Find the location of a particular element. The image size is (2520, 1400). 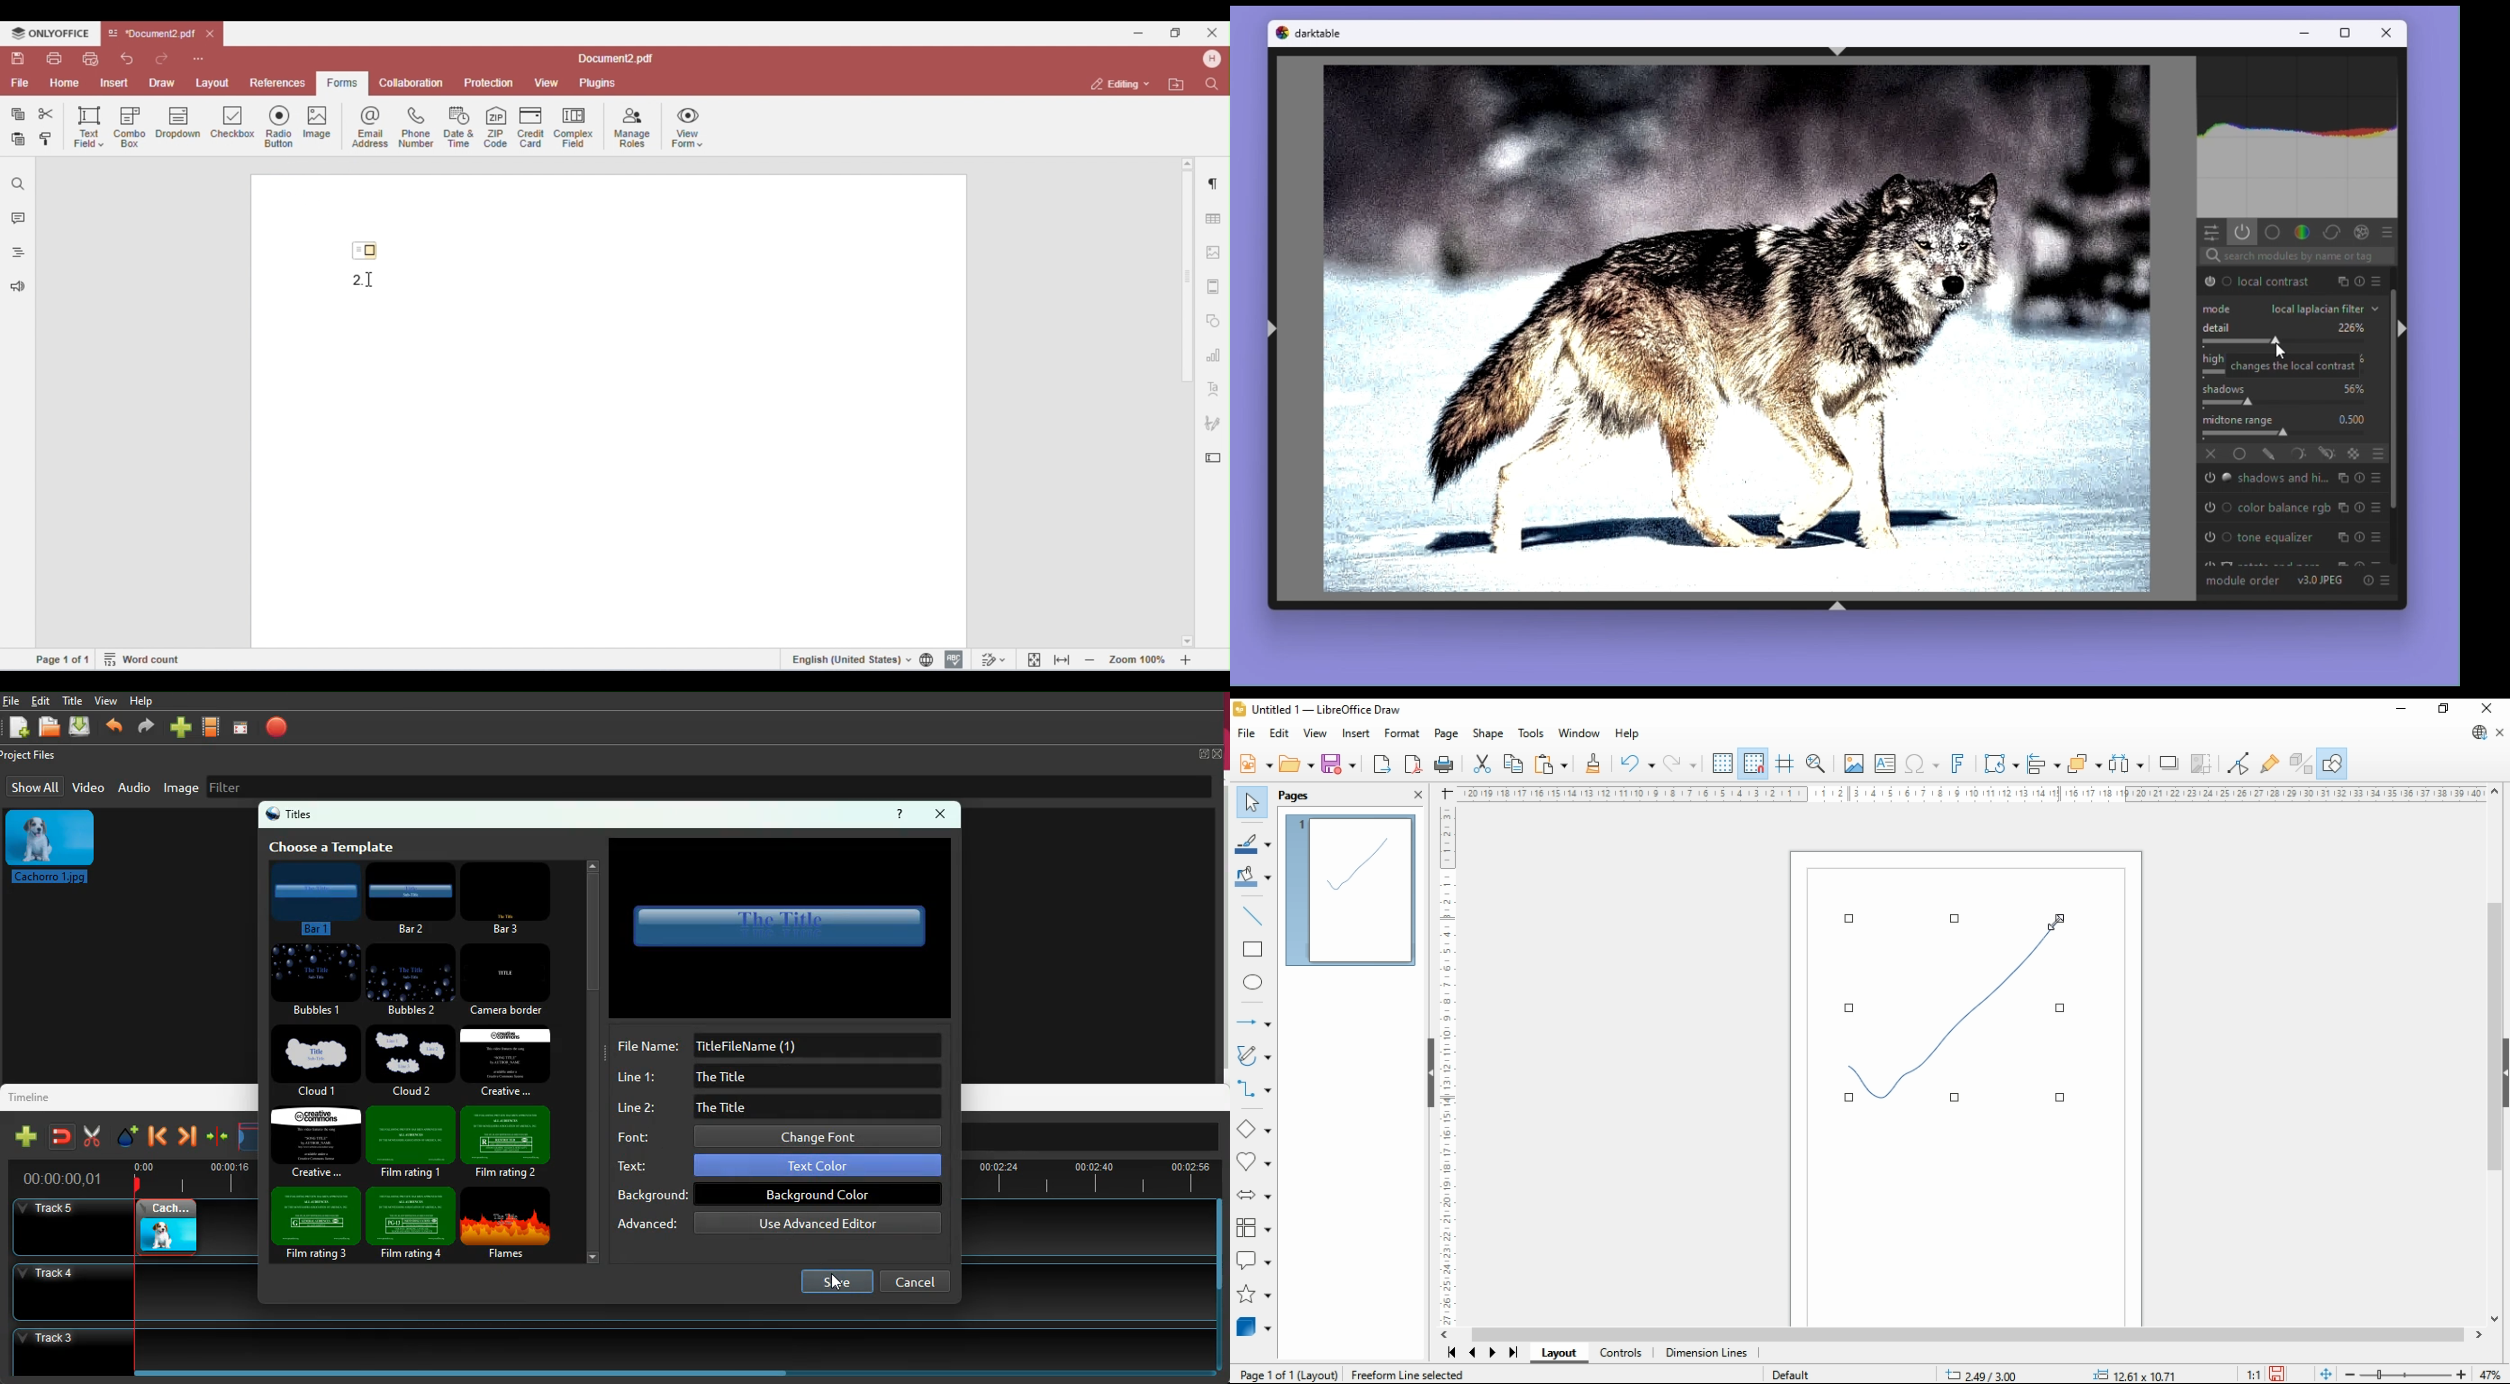

font is located at coordinates (778, 1137).